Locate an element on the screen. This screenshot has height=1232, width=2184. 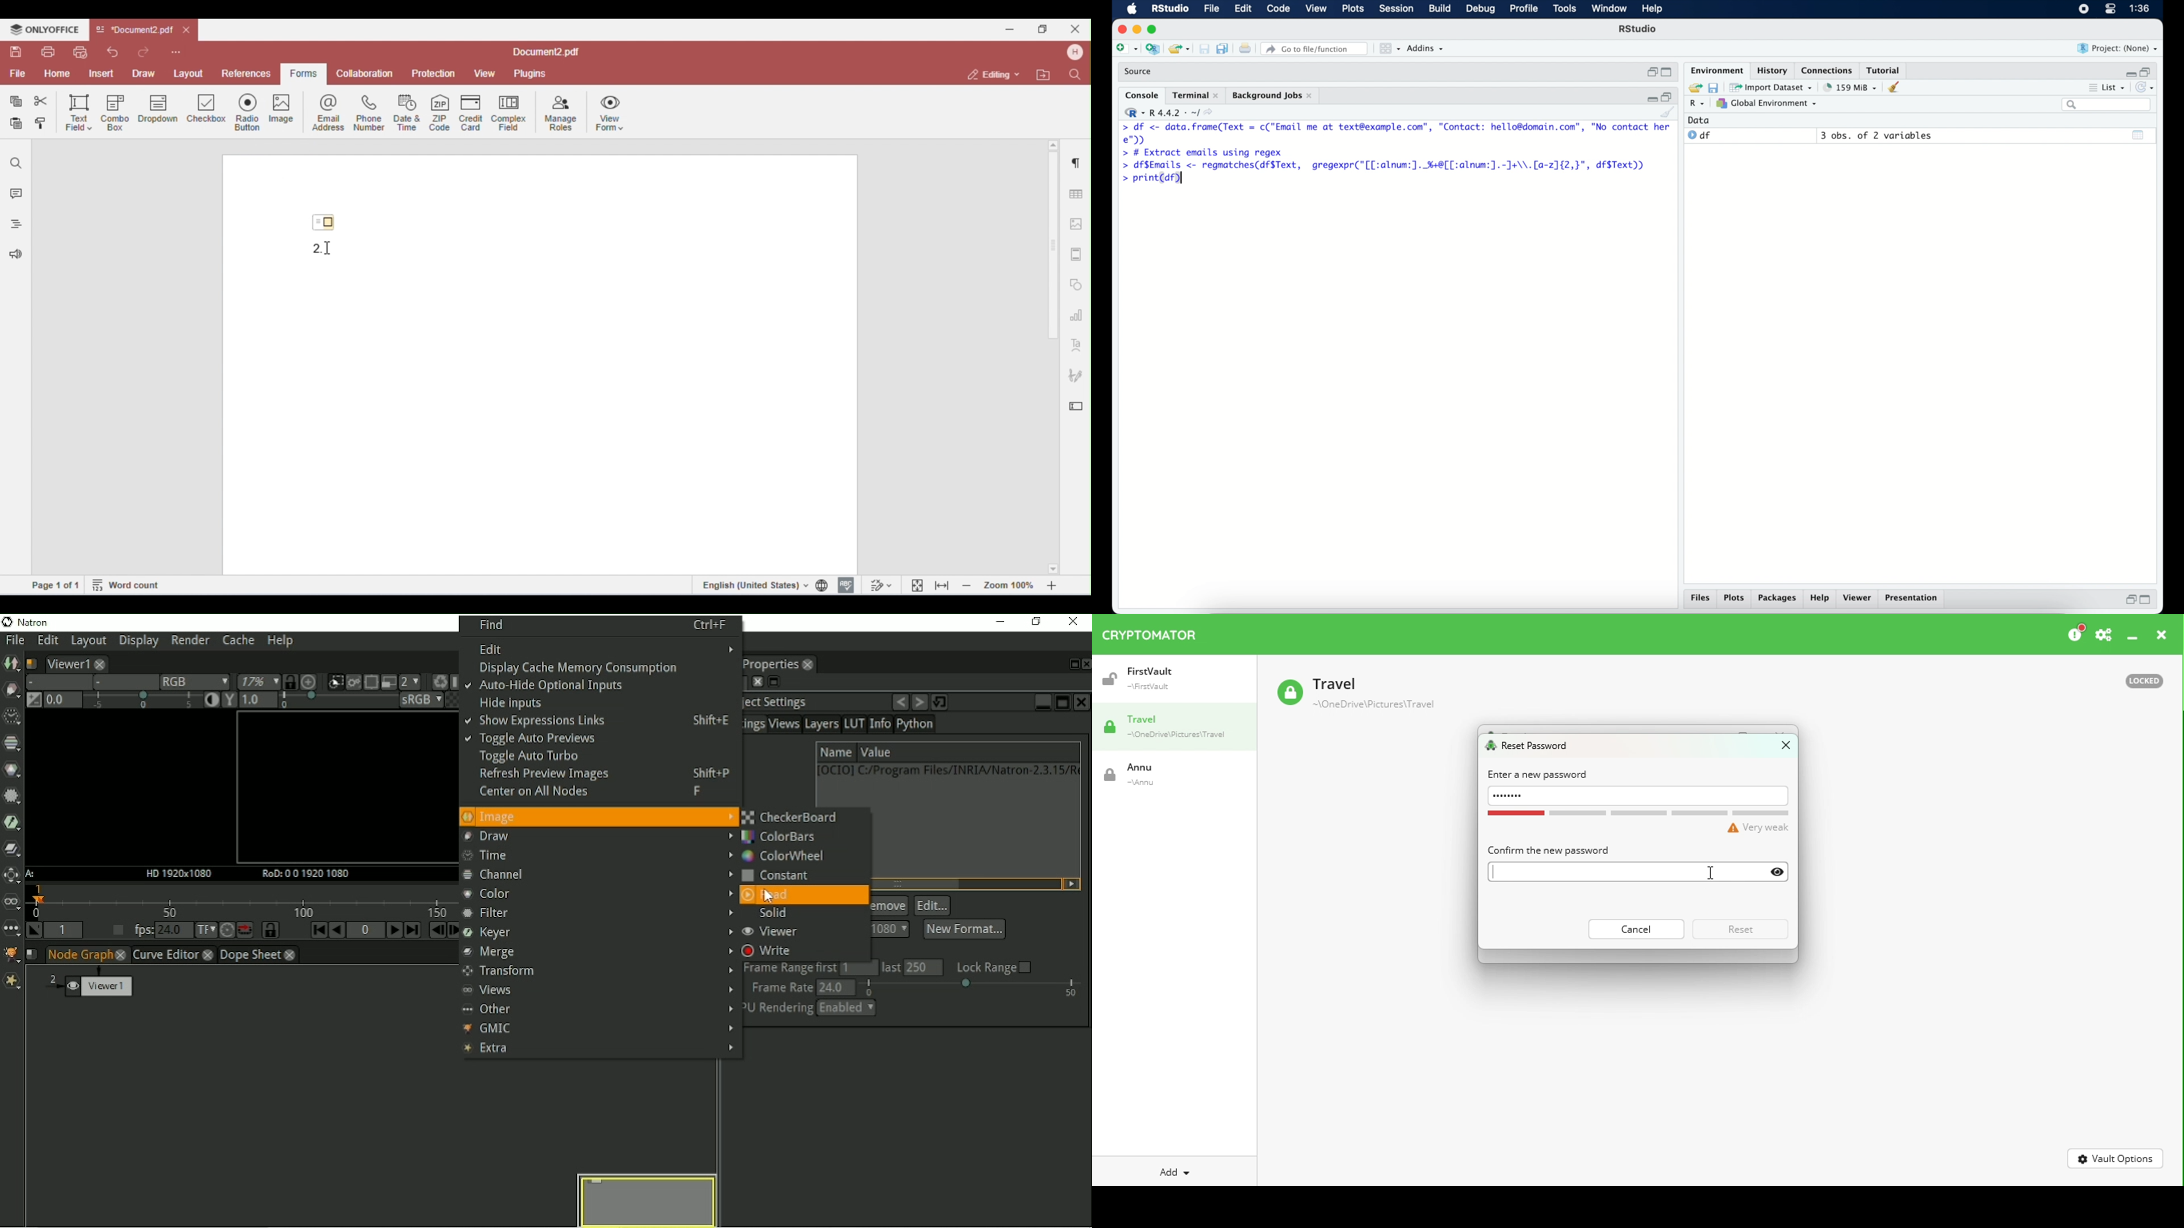
packages is located at coordinates (1777, 599).